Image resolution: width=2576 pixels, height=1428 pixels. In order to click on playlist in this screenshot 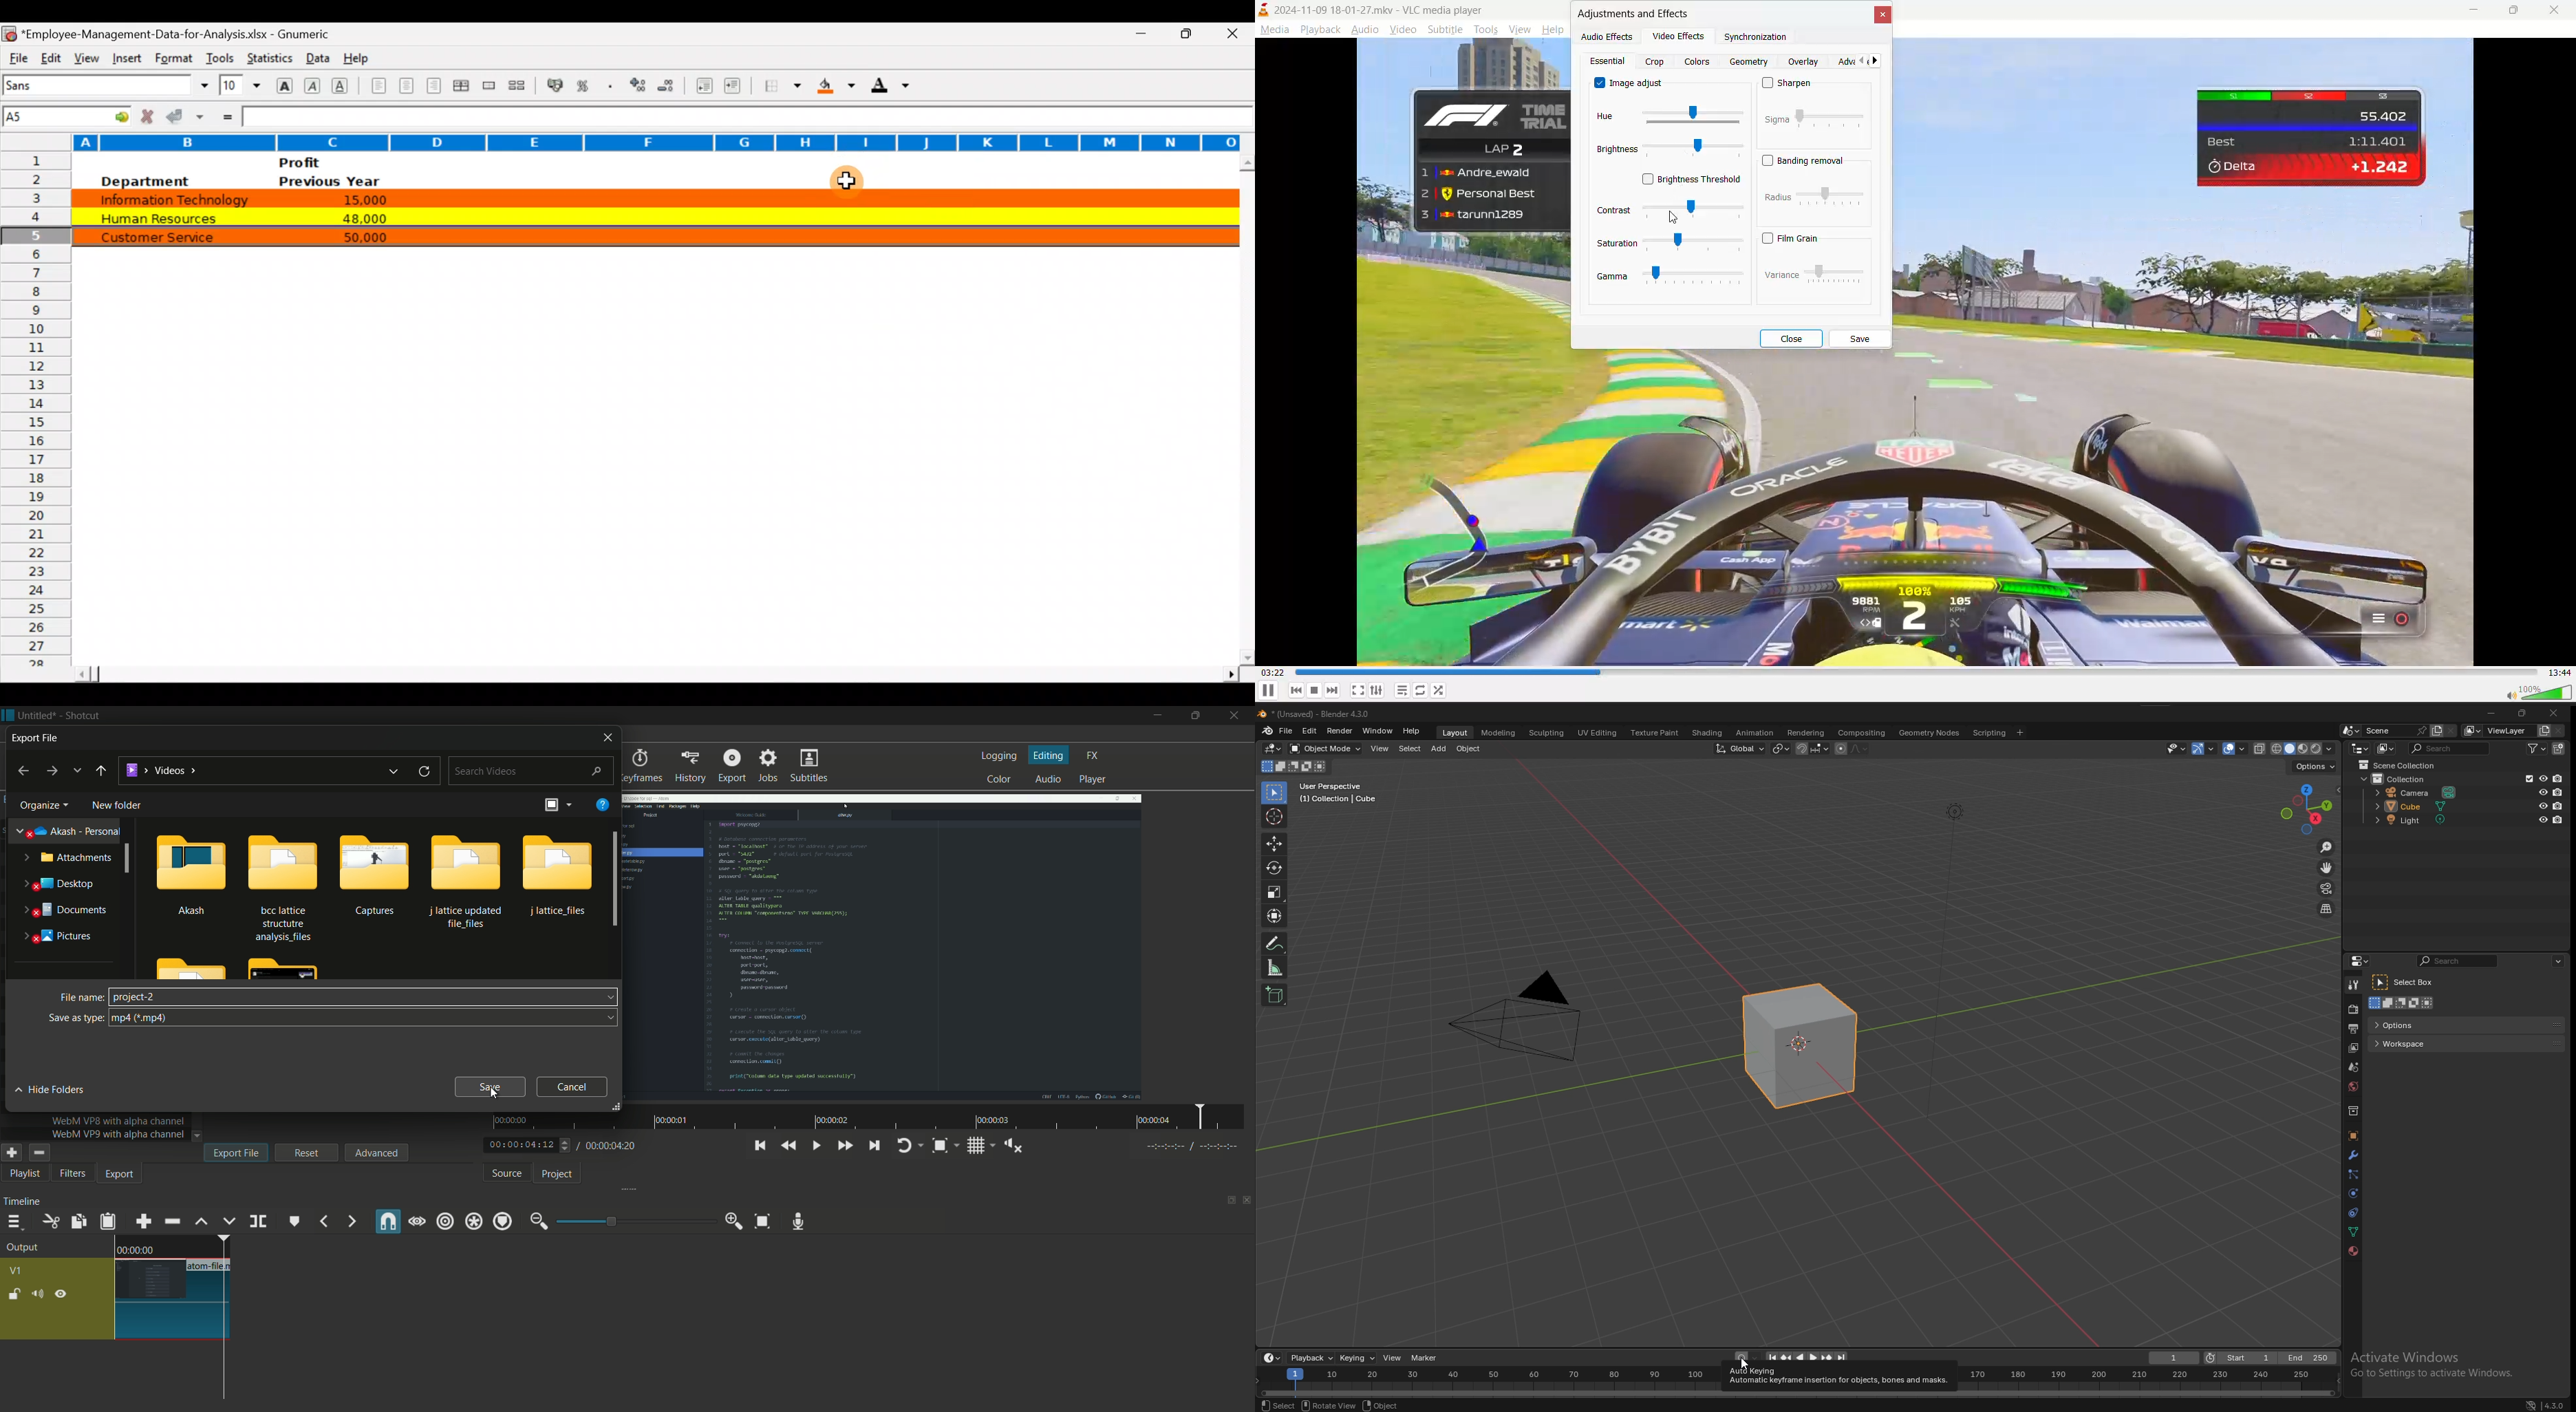, I will do `click(22, 1175)`.